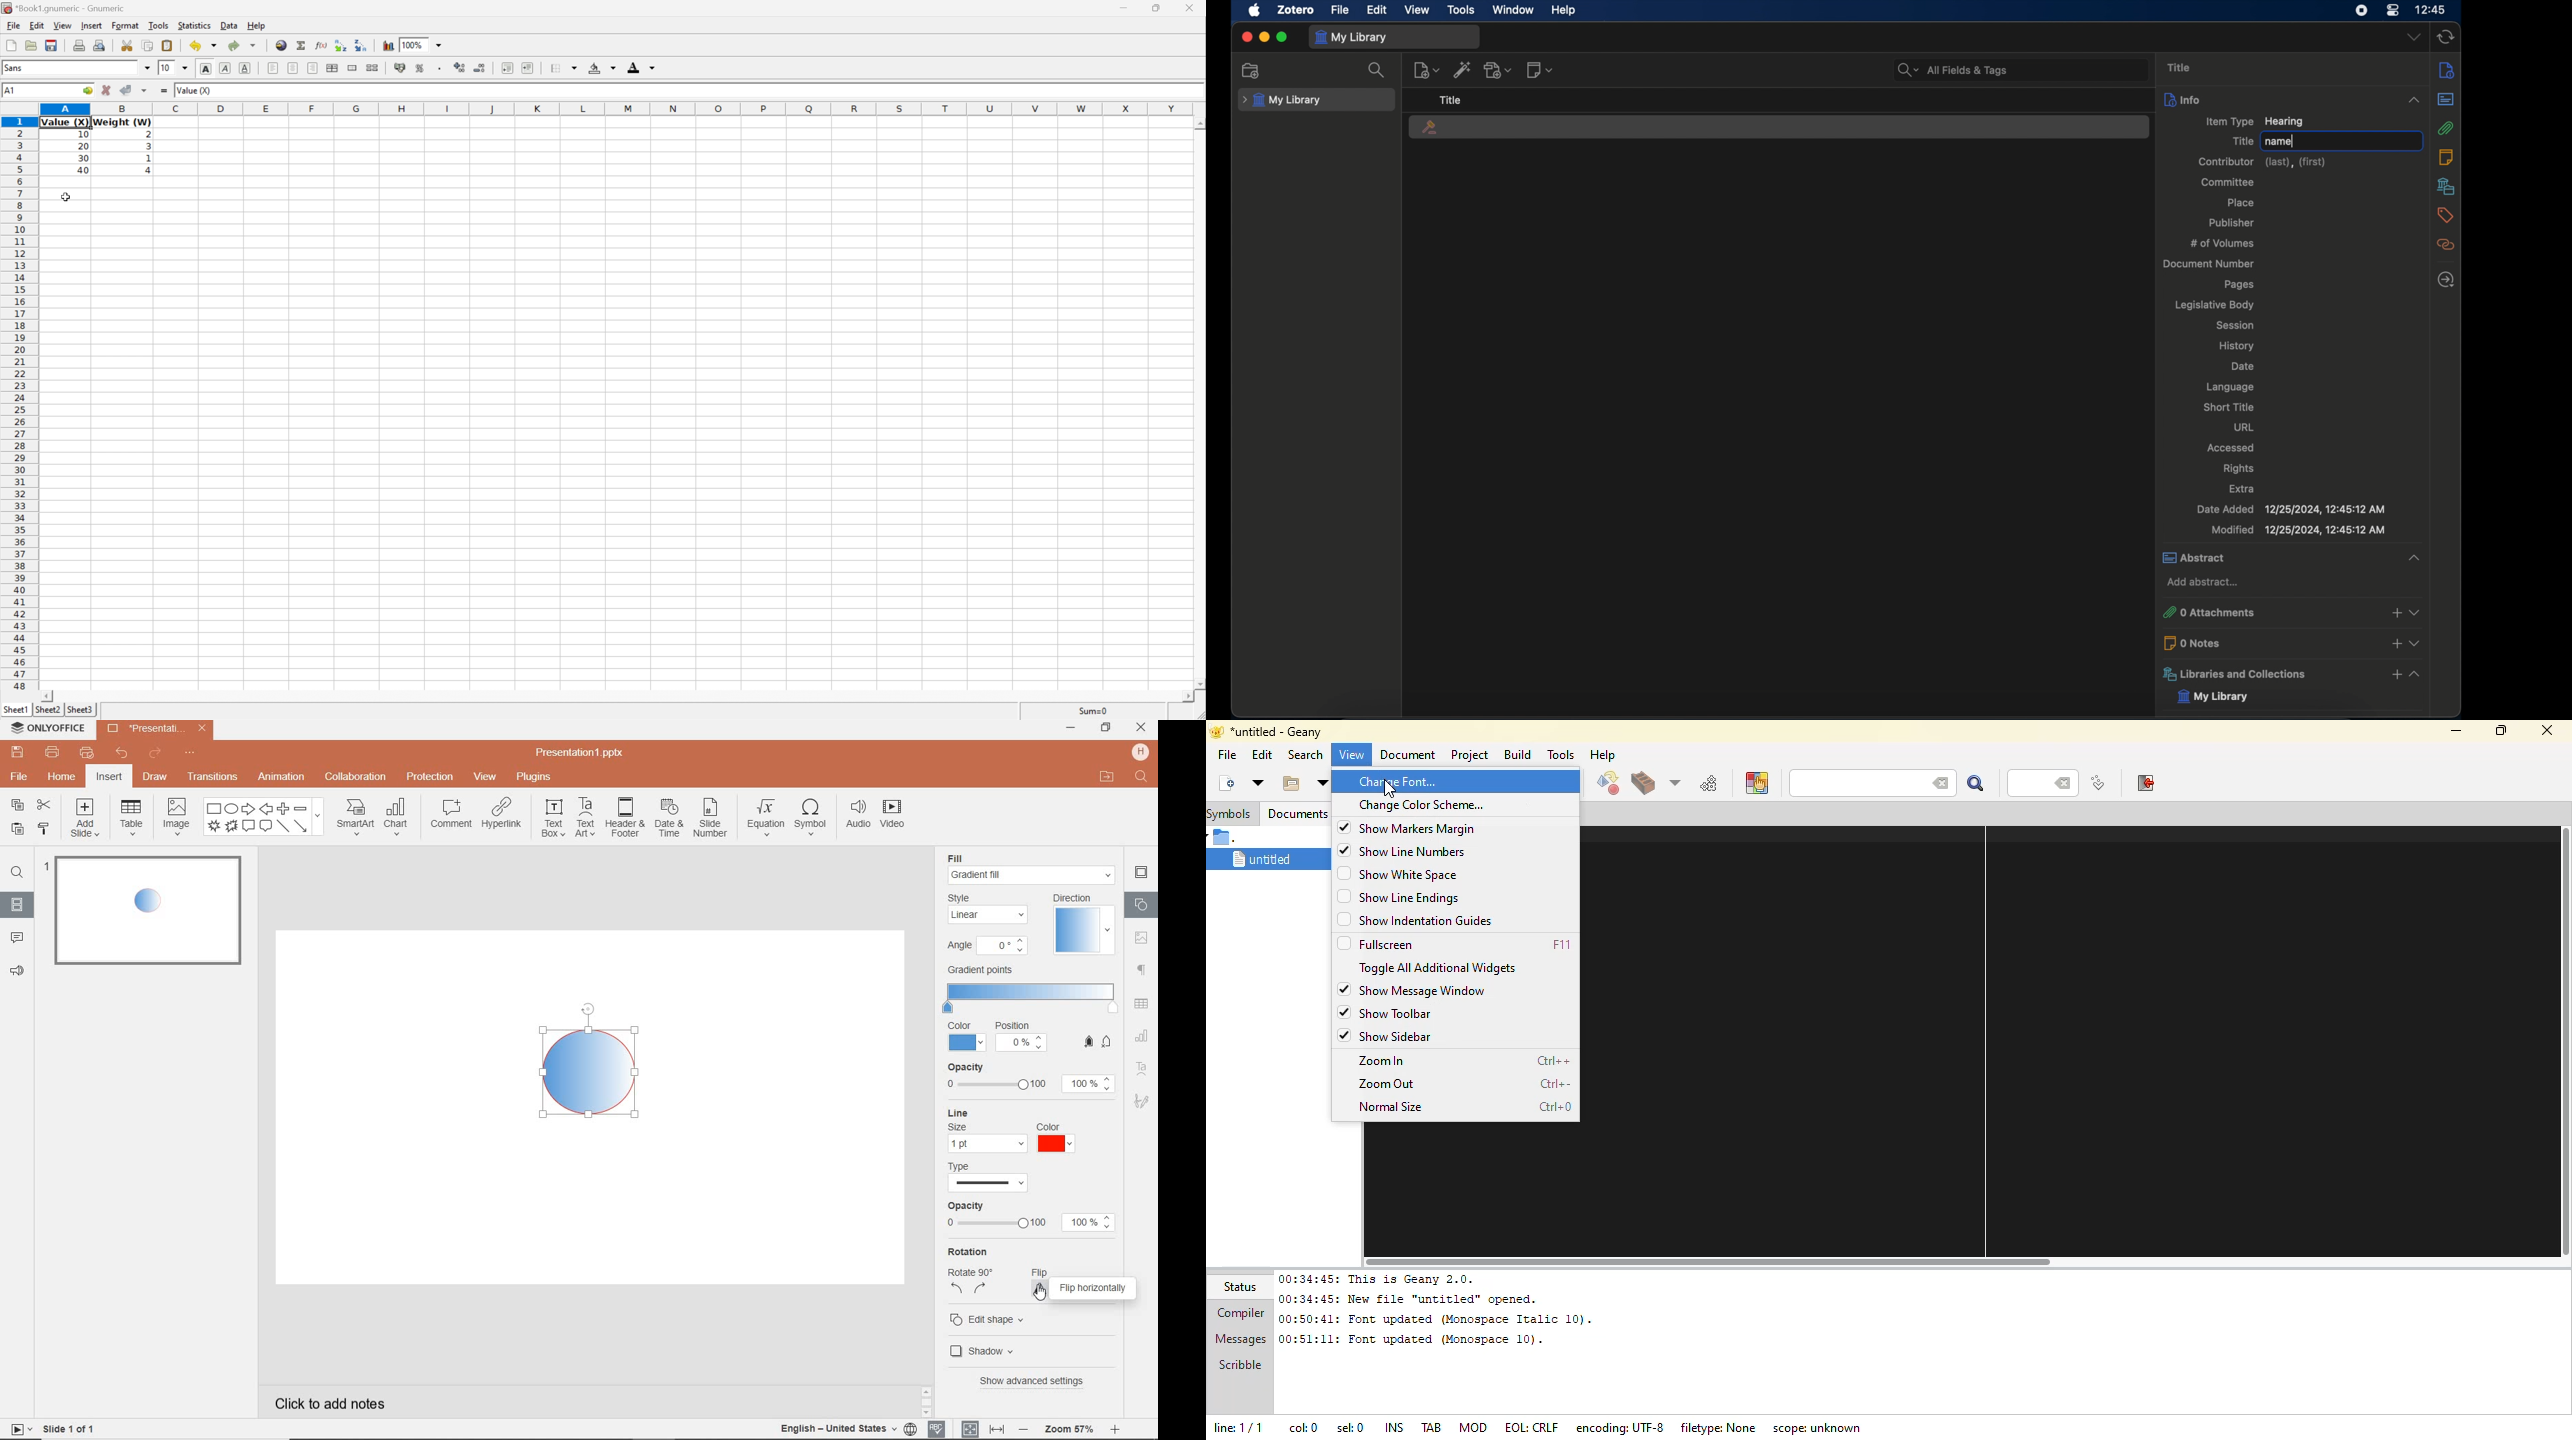 This screenshot has width=2576, height=1456. I want to click on OPACITY, so click(1032, 1218).